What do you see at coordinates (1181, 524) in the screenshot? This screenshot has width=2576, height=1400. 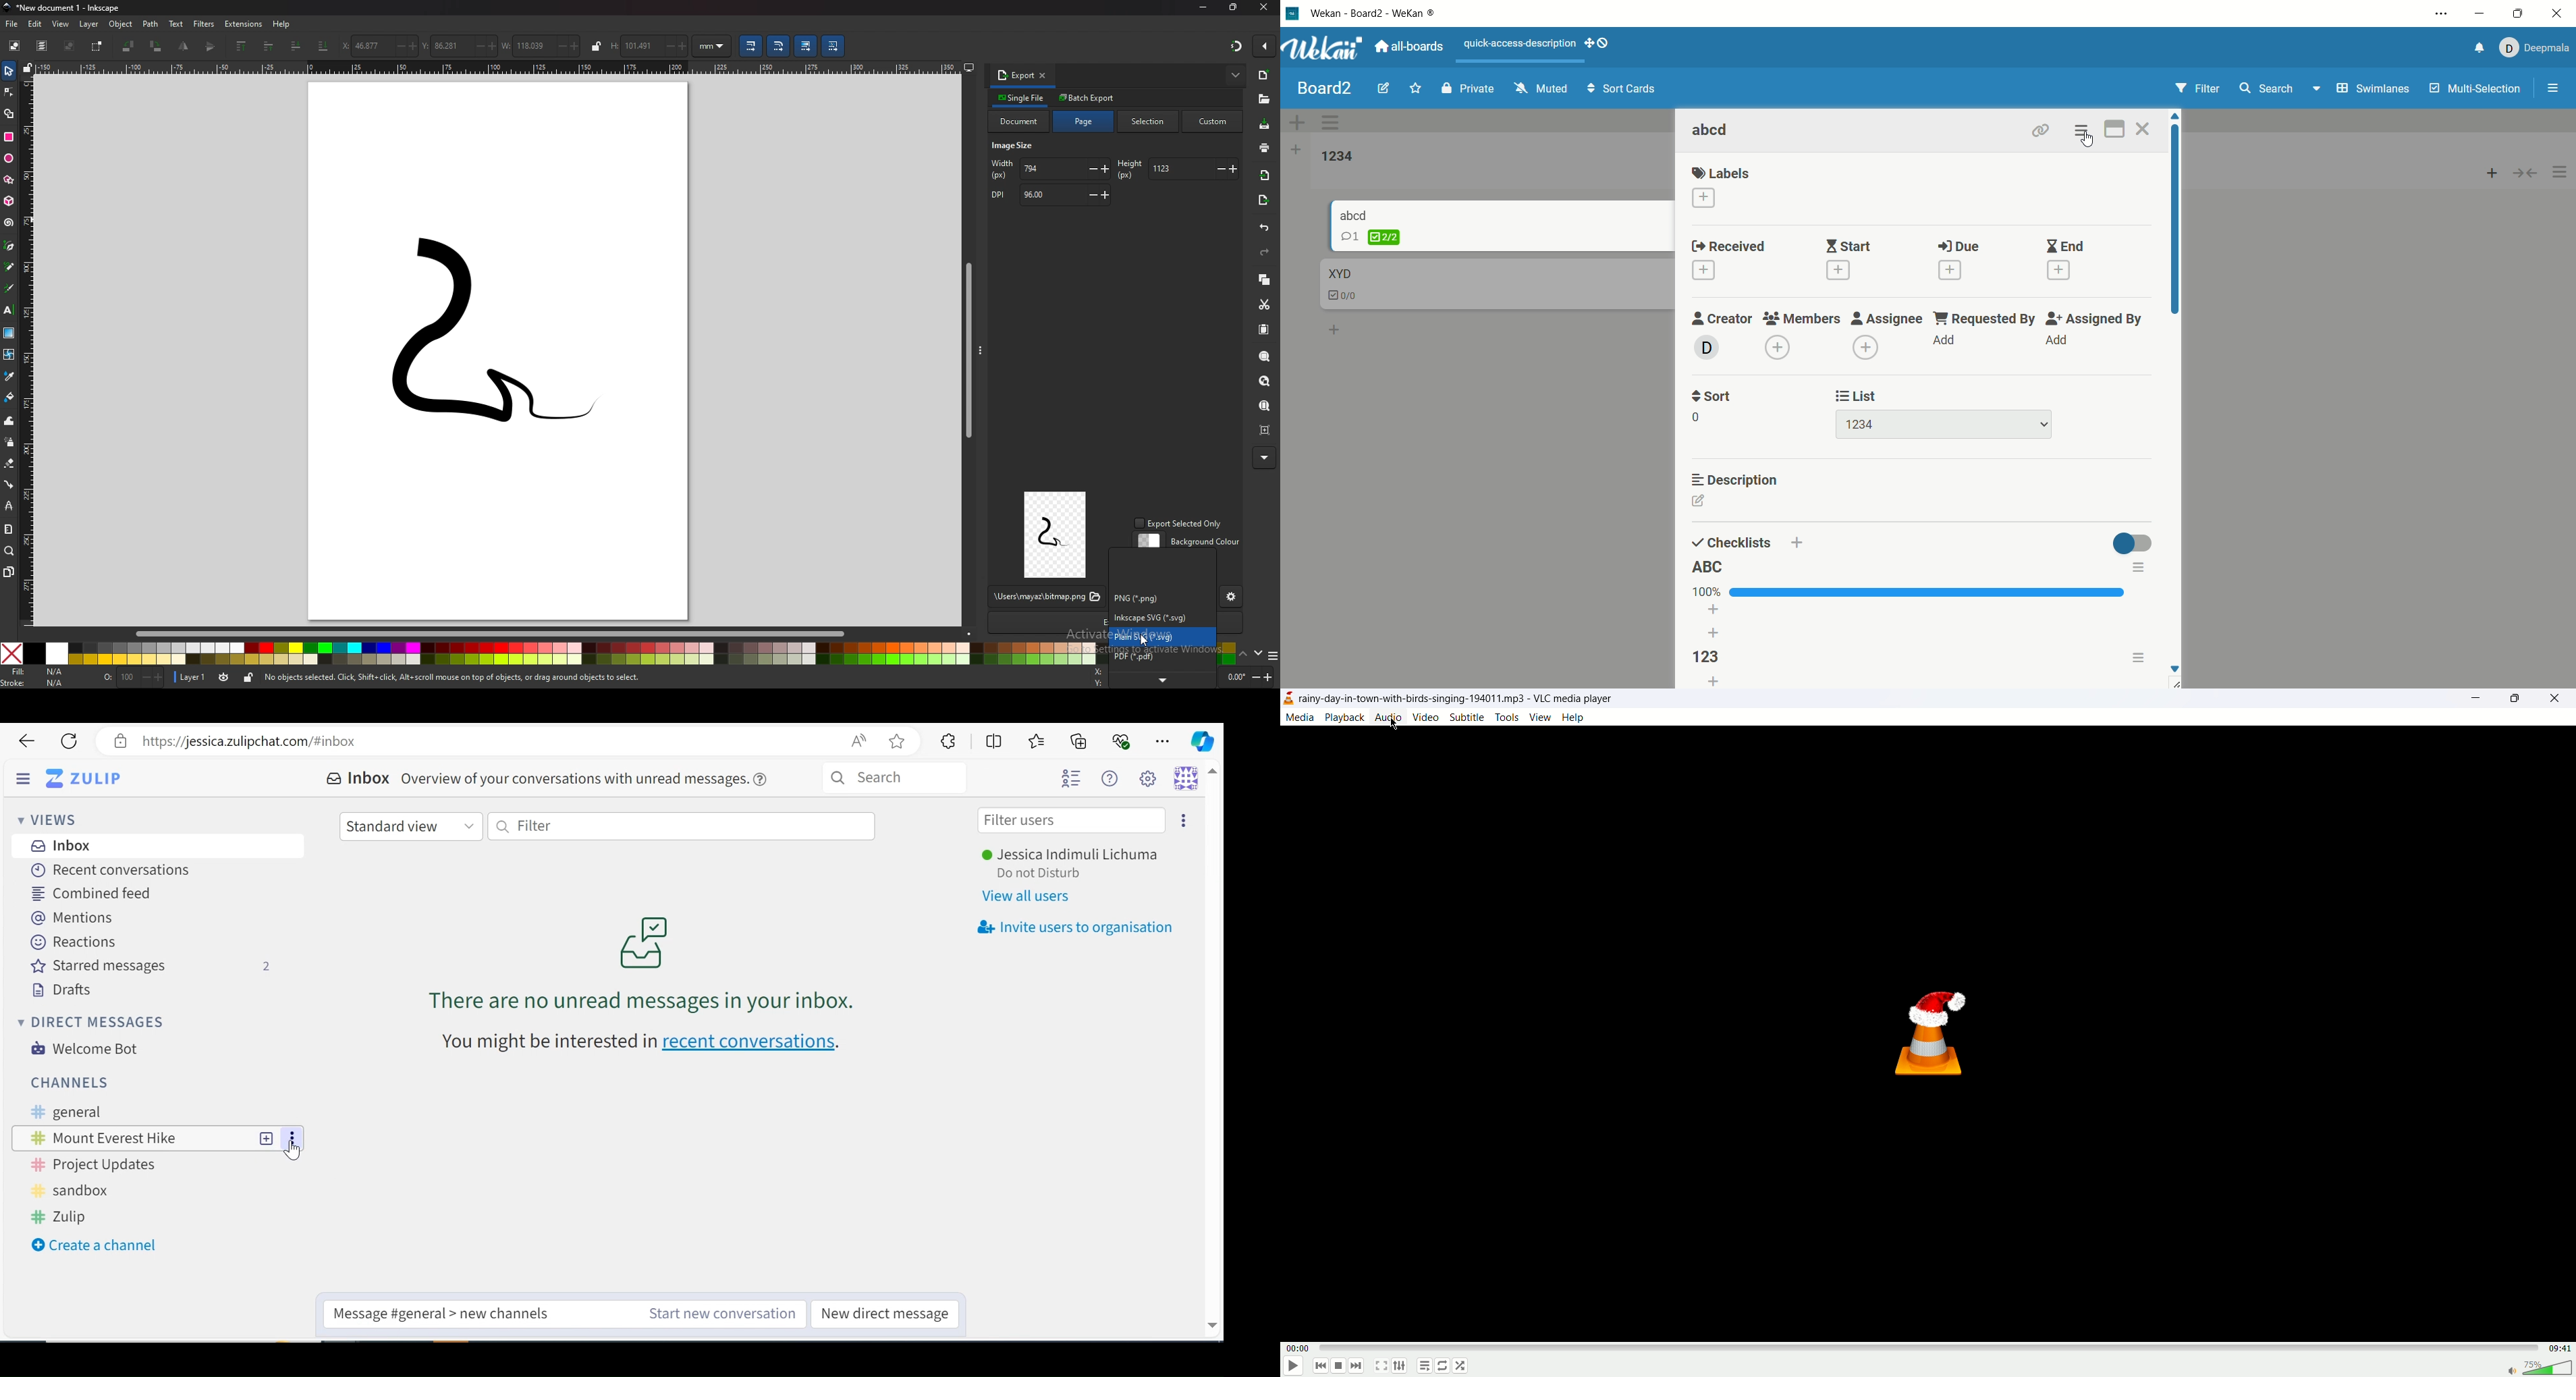 I see `export selected only` at bounding box center [1181, 524].